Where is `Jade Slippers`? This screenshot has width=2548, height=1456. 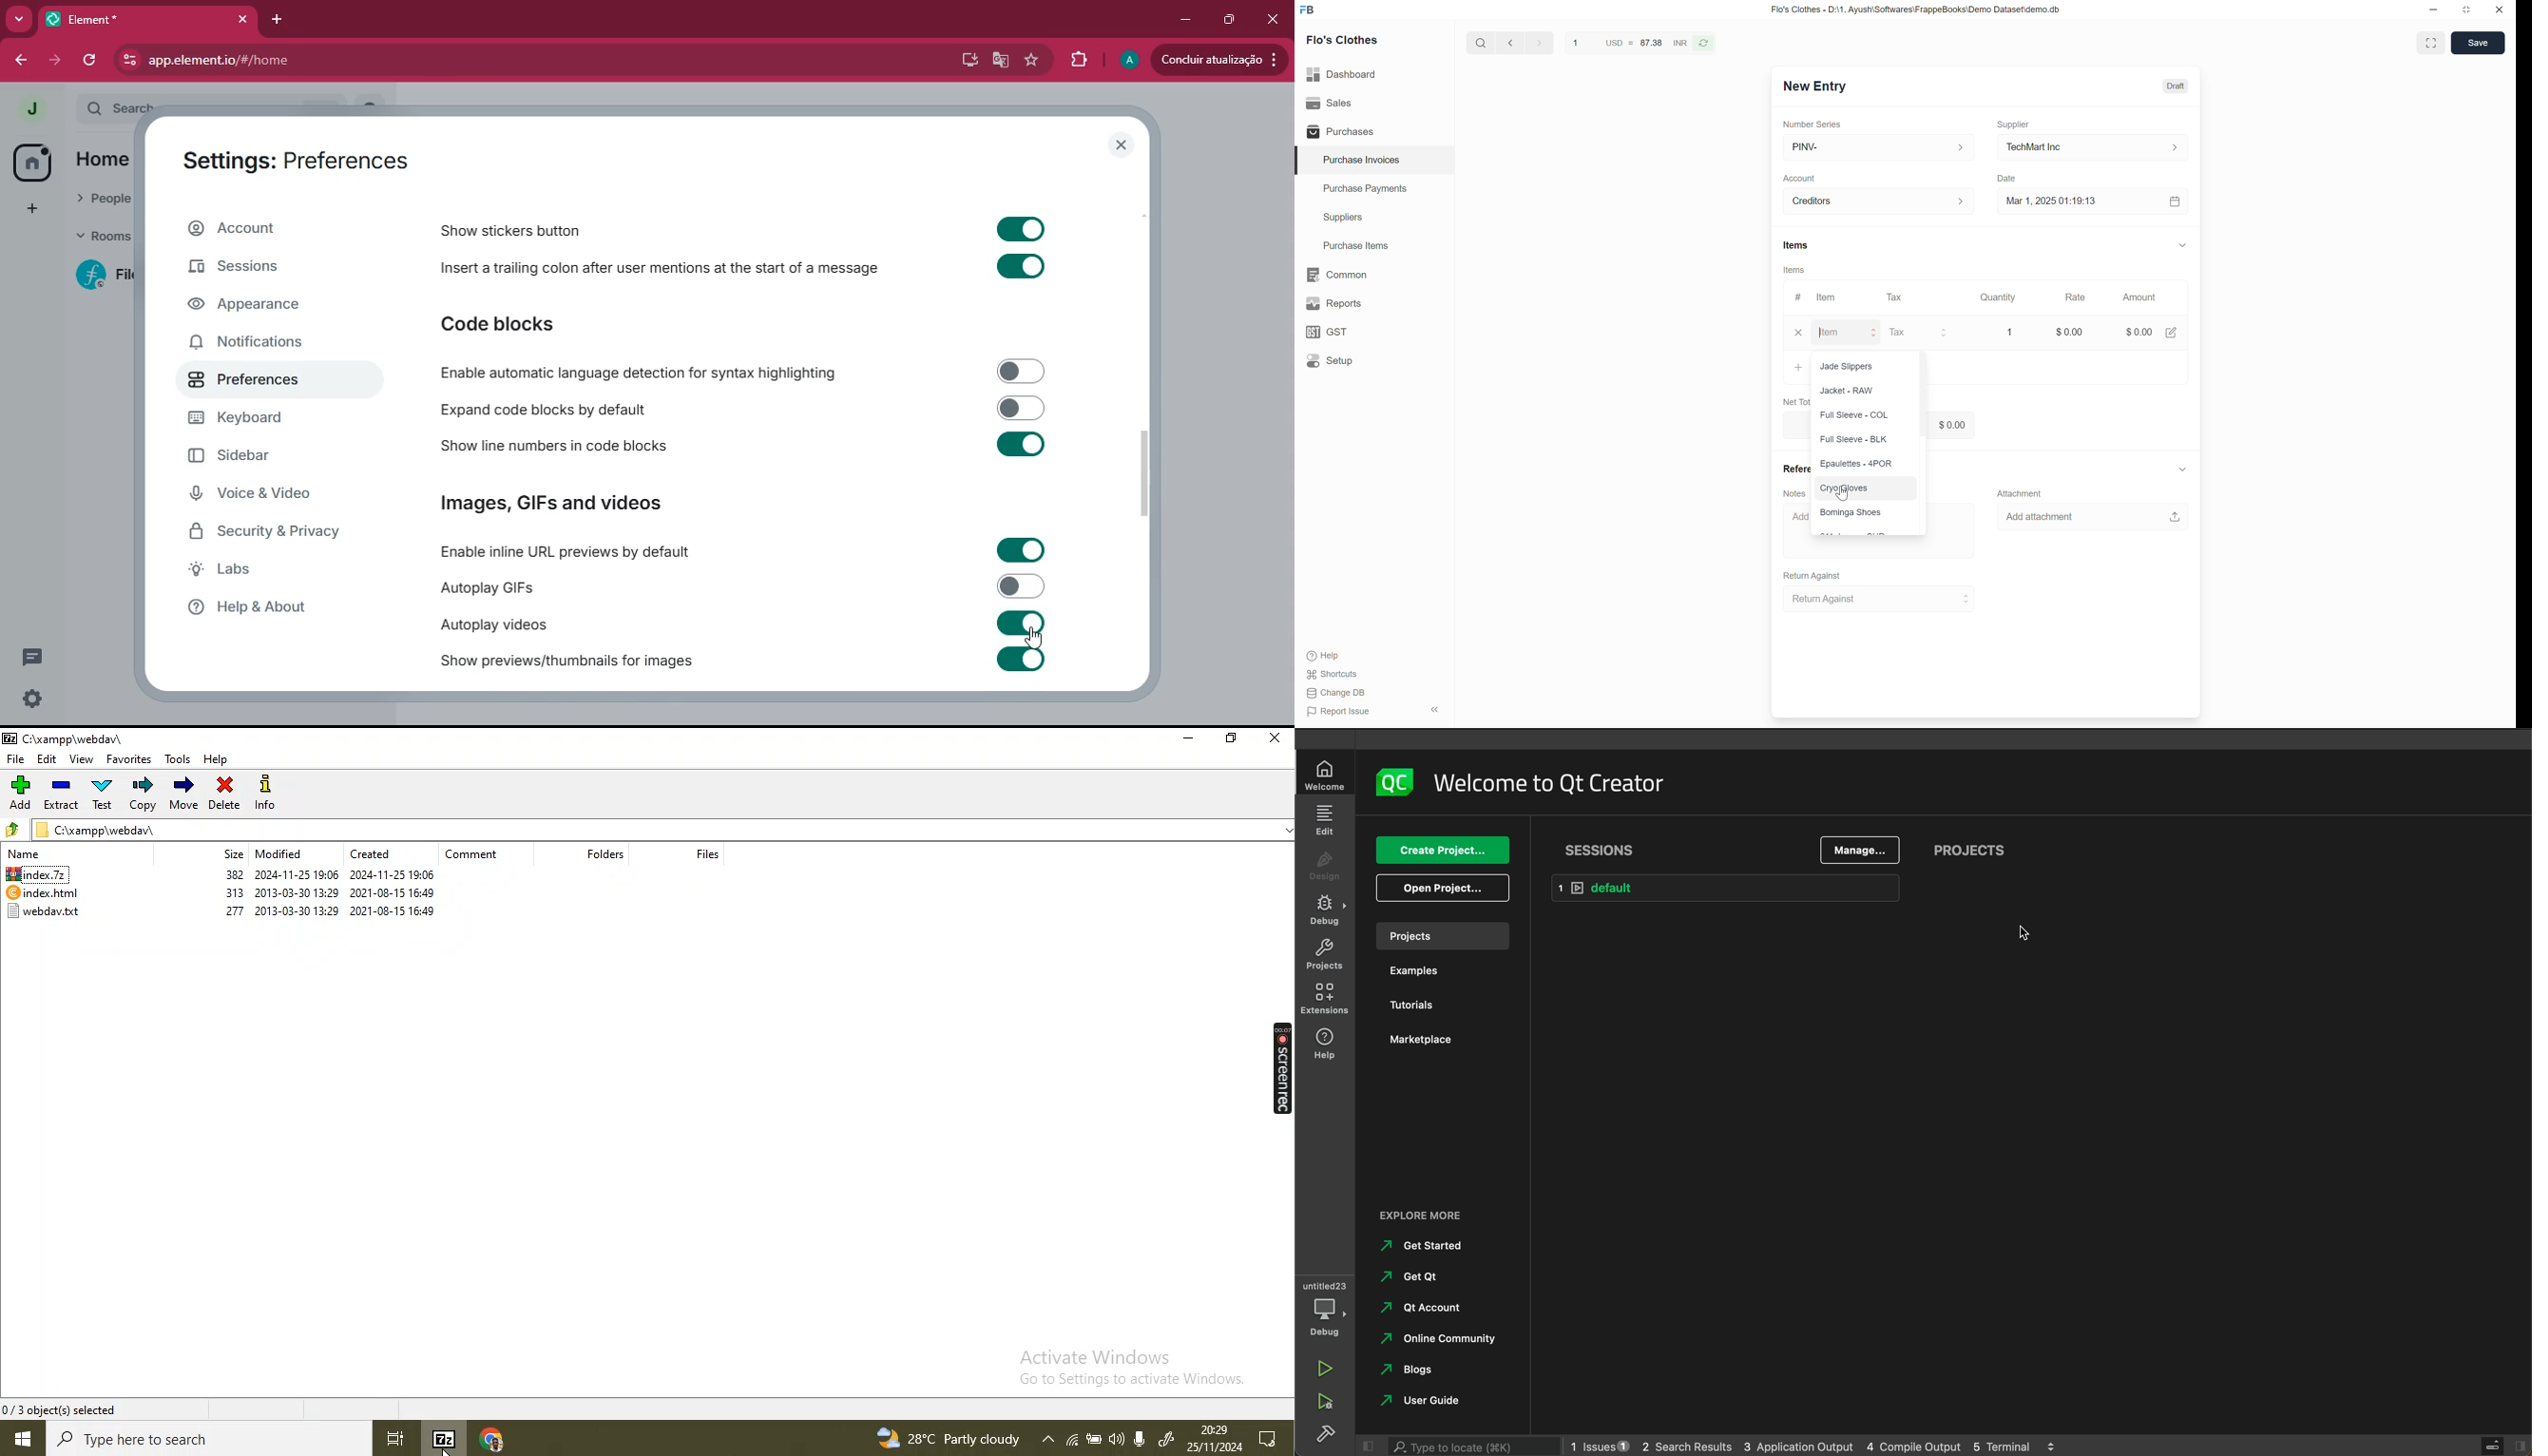 Jade Slippers is located at coordinates (1850, 366).